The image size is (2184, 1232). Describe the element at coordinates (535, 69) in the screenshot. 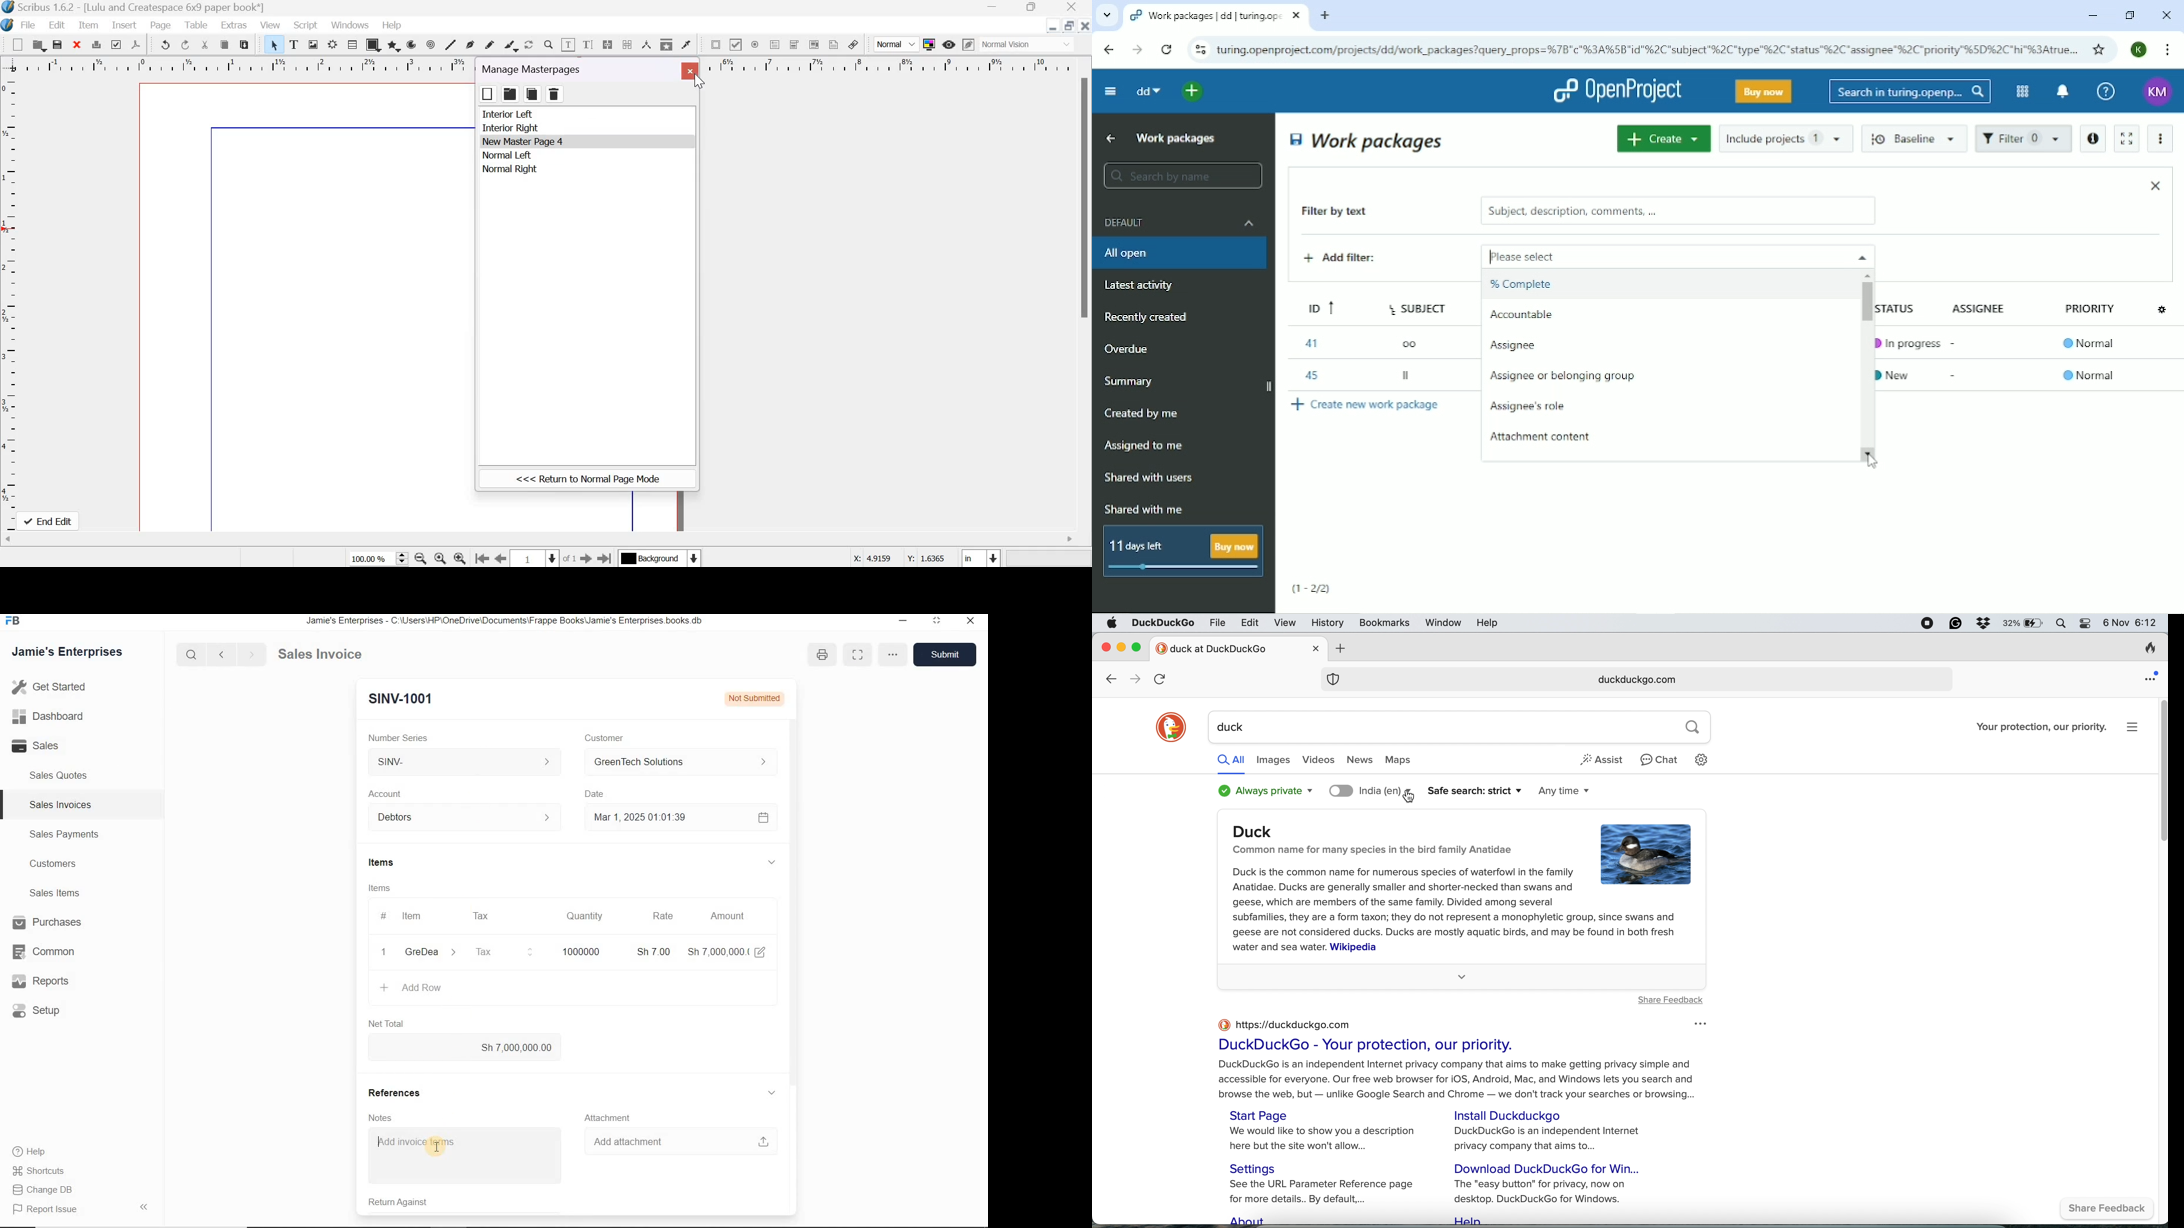

I see `manage masterpages` at that location.